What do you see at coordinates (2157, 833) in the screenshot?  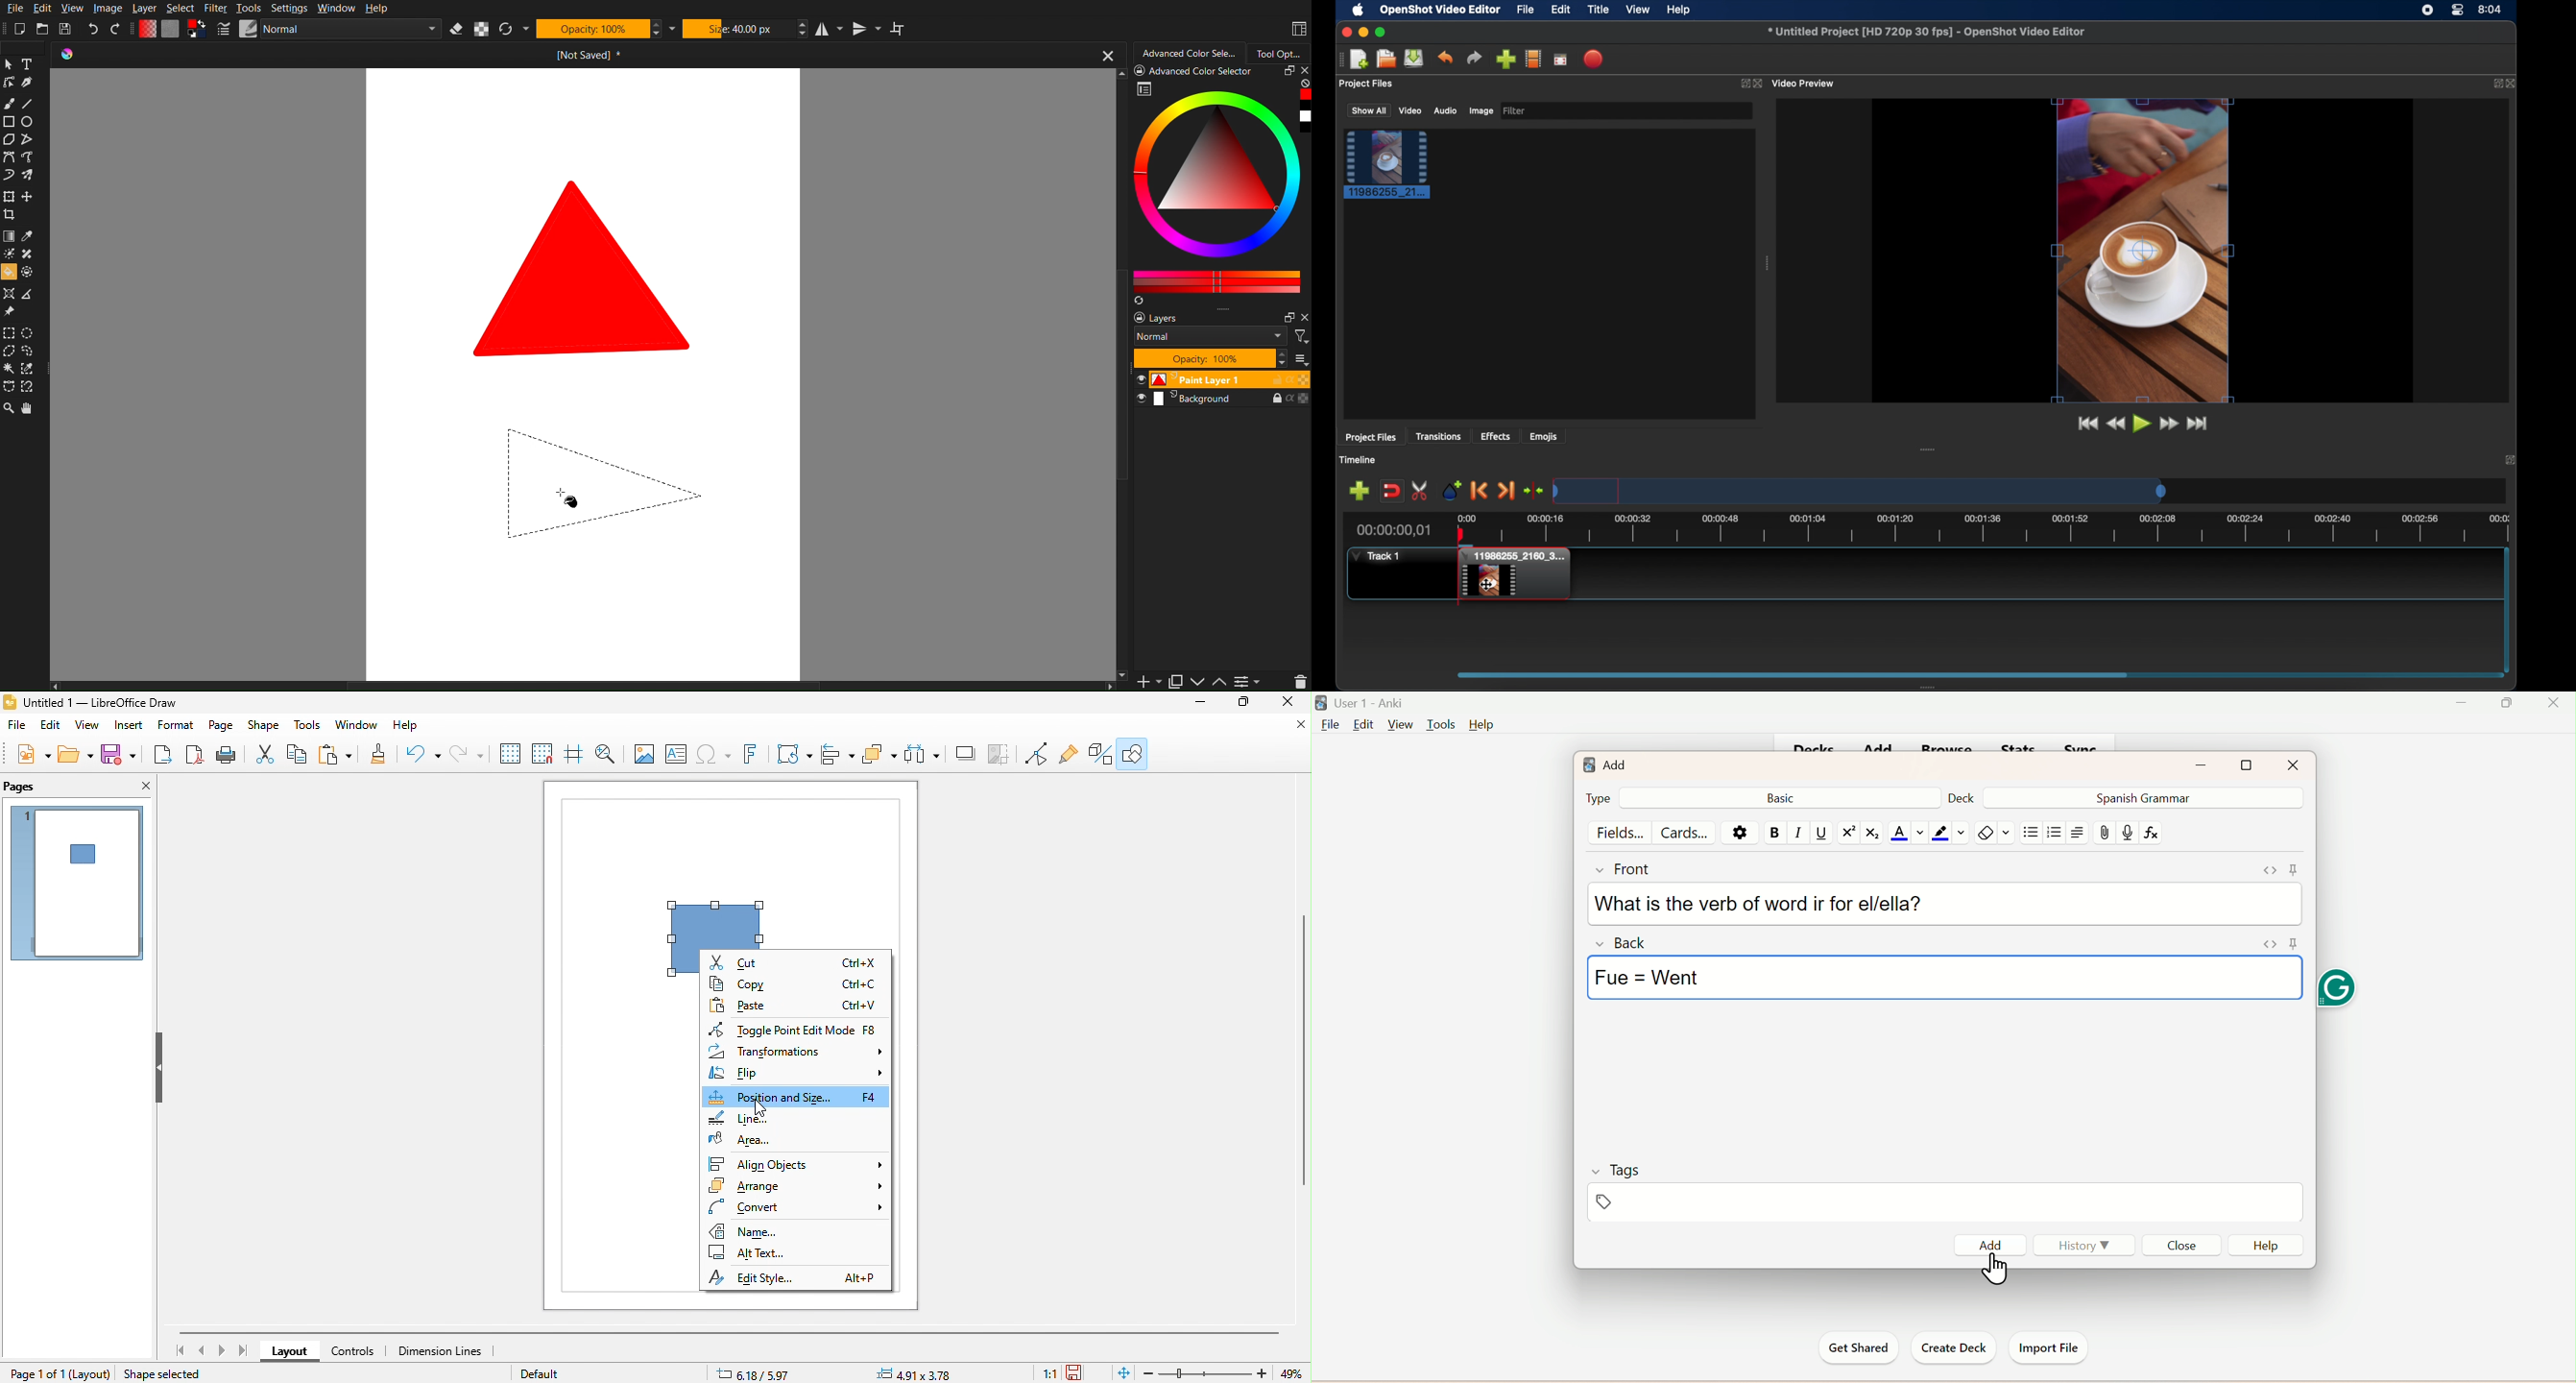 I see `fx` at bounding box center [2157, 833].